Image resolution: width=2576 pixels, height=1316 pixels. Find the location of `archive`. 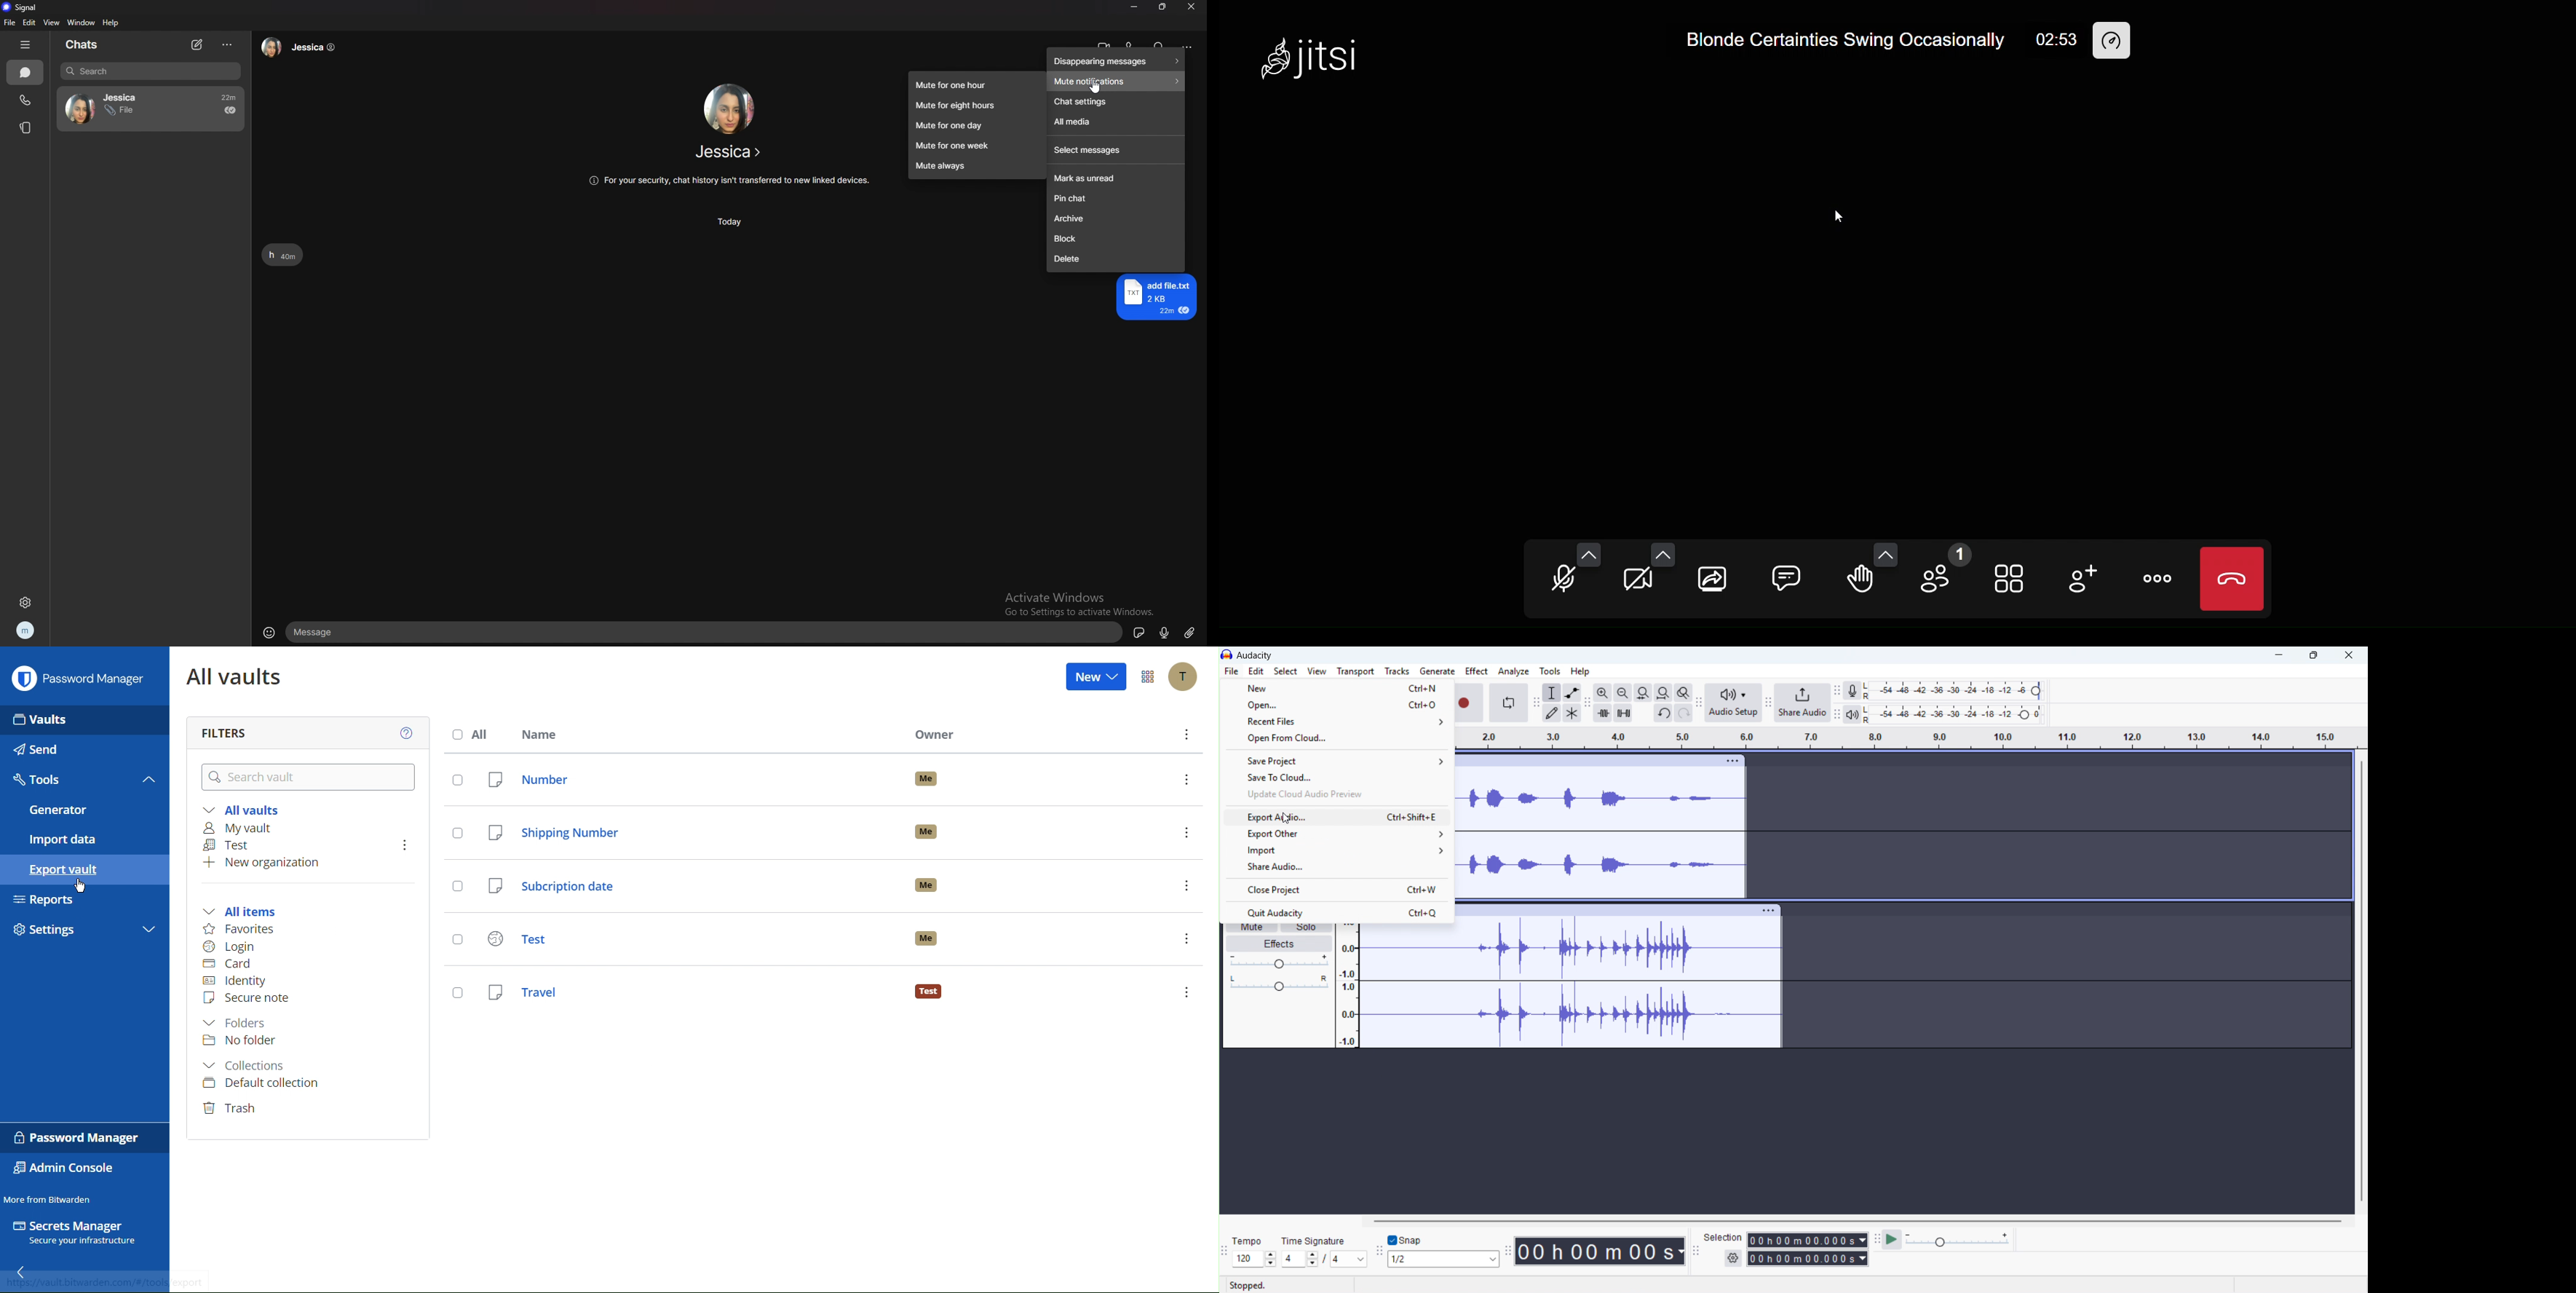

archive is located at coordinates (1116, 219).